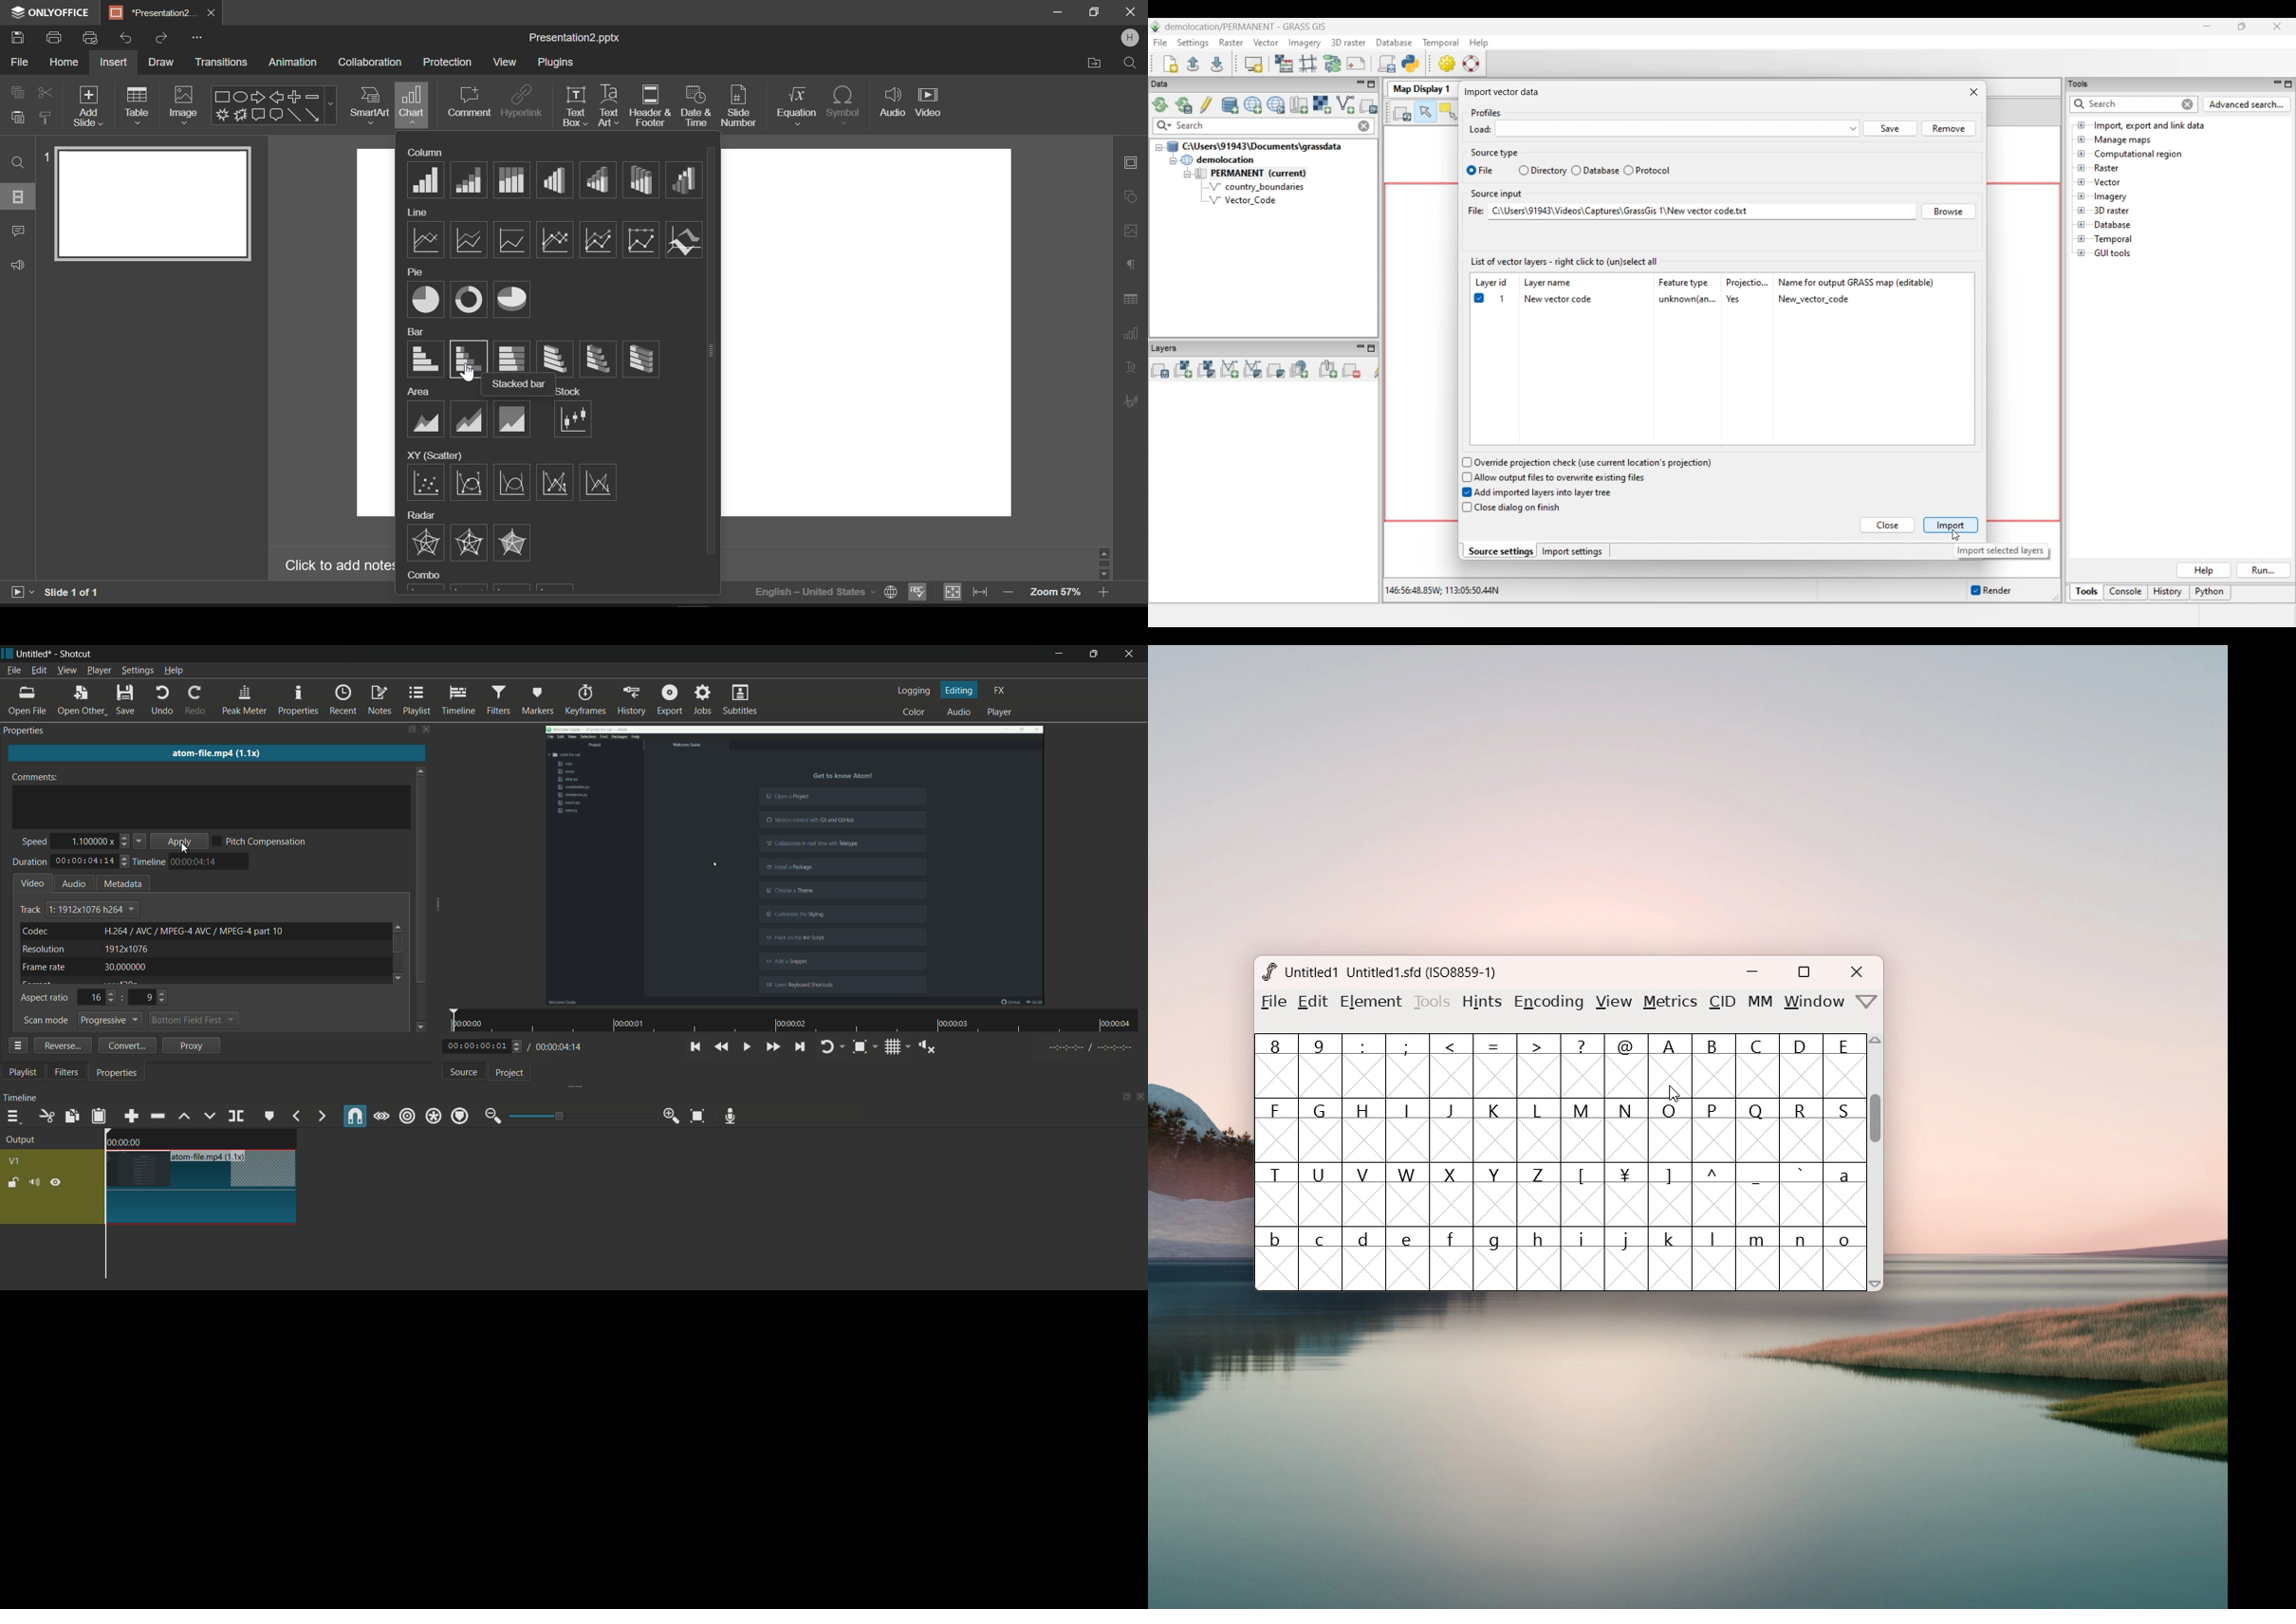  I want to click on Search, so click(1129, 62).